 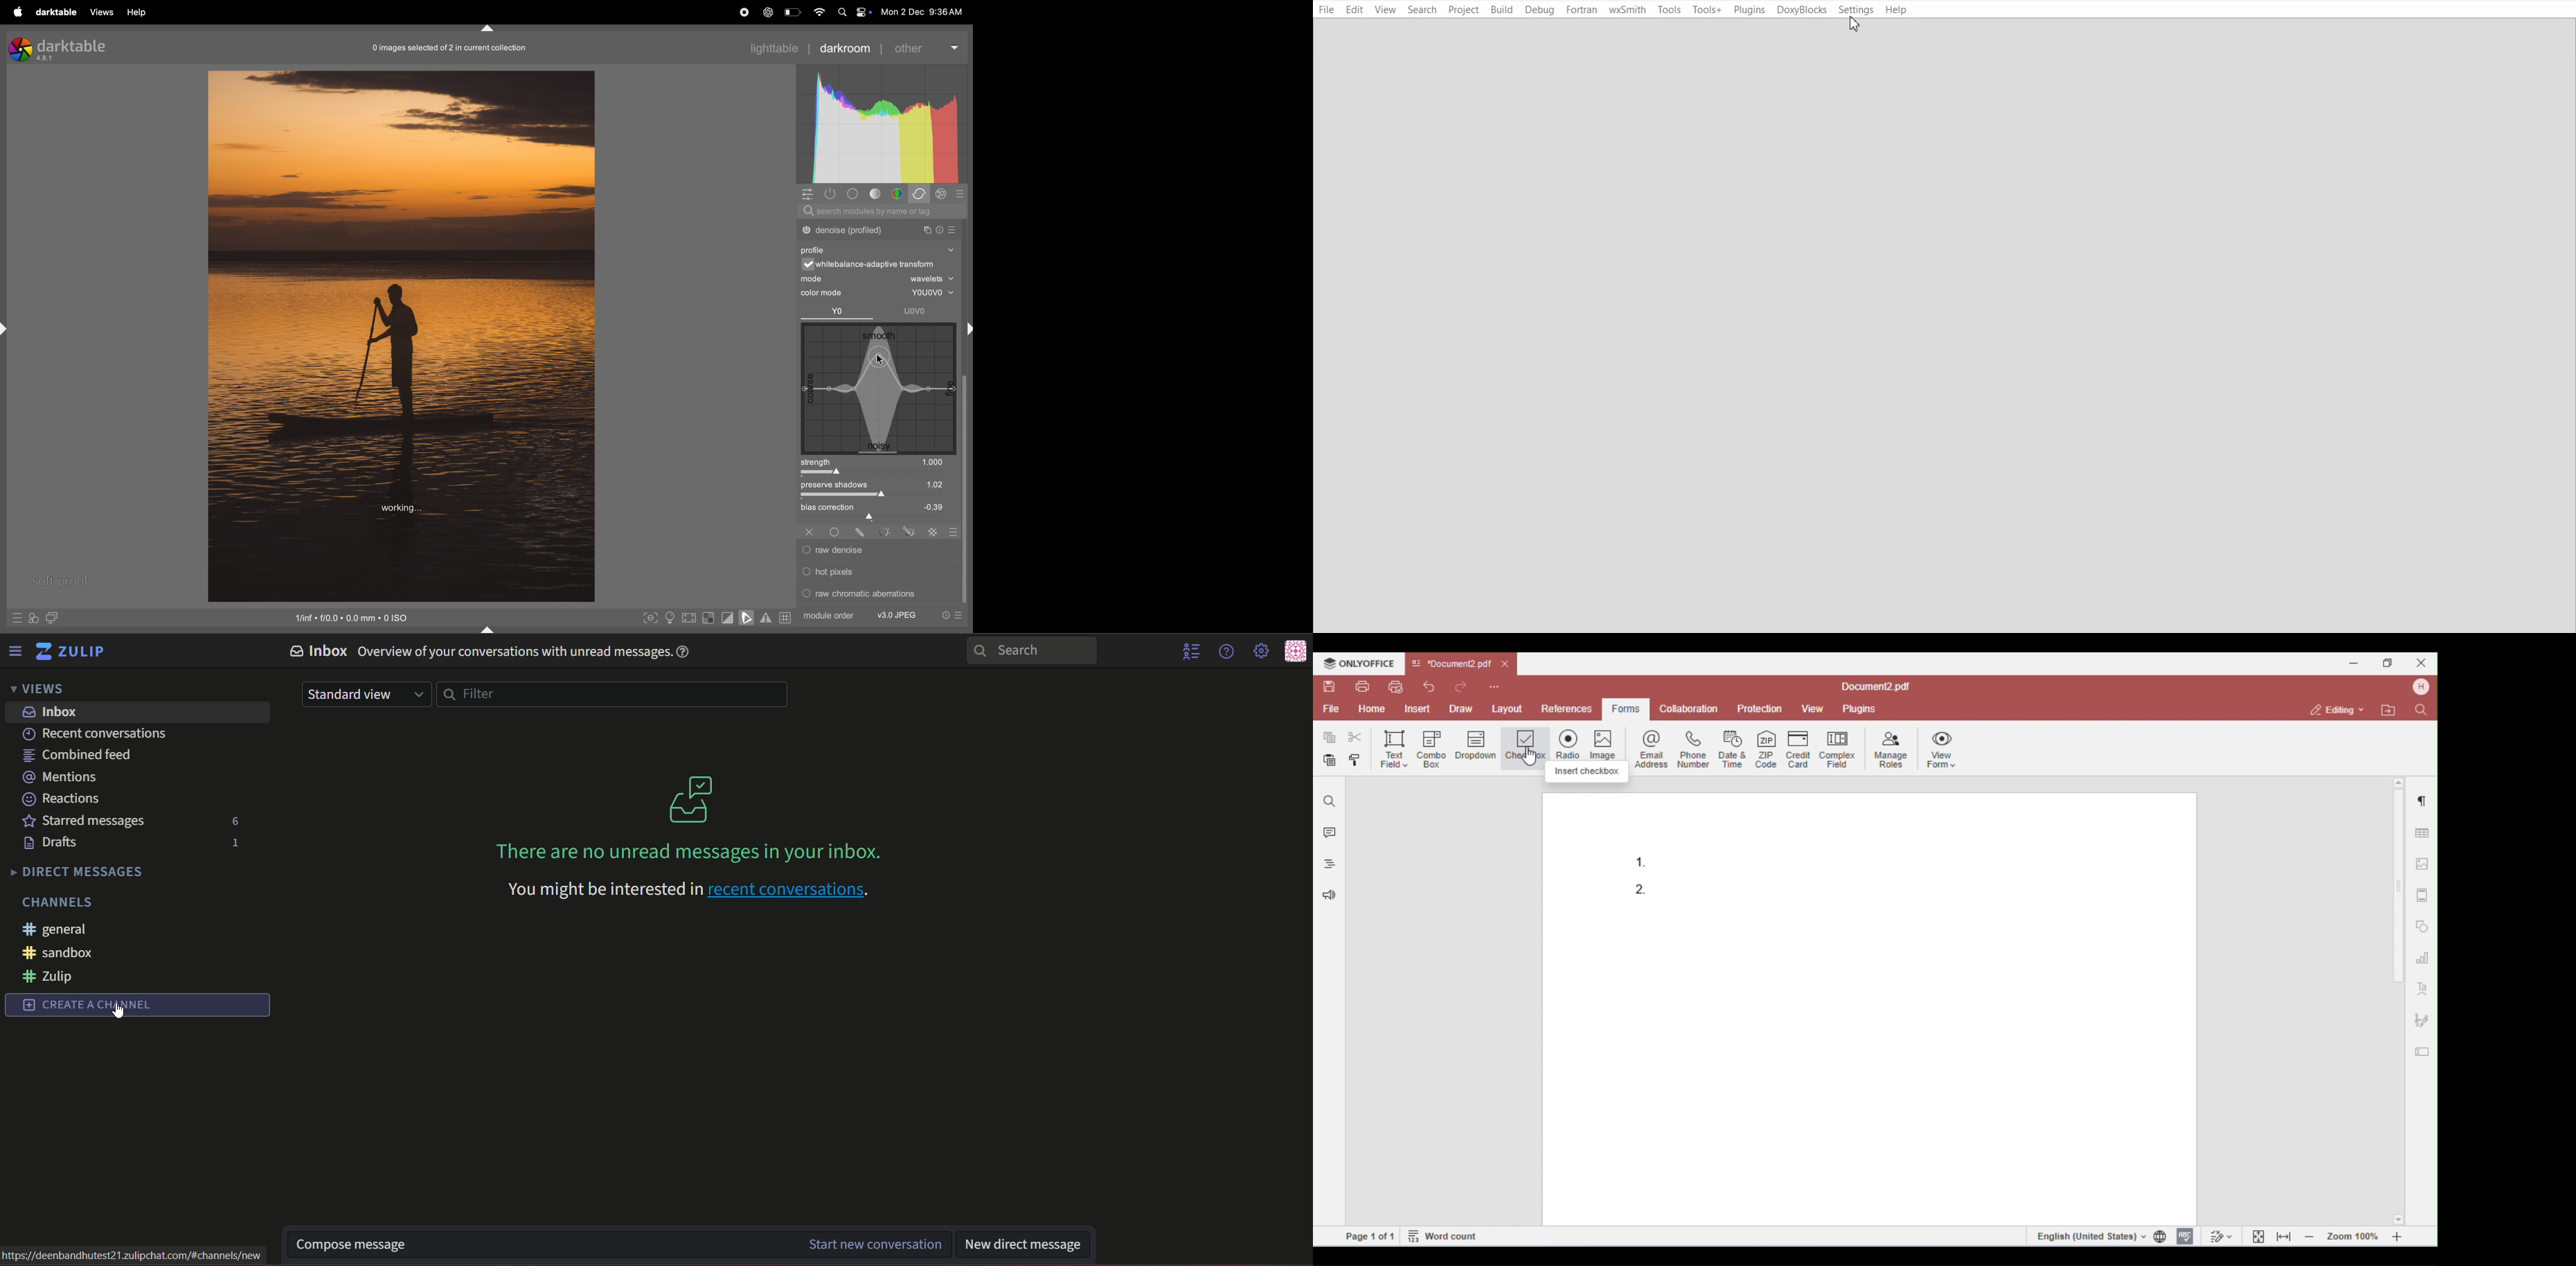 What do you see at coordinates (879, 279) in the screenshot?
I see `mode` at bounding box center [879, 279].